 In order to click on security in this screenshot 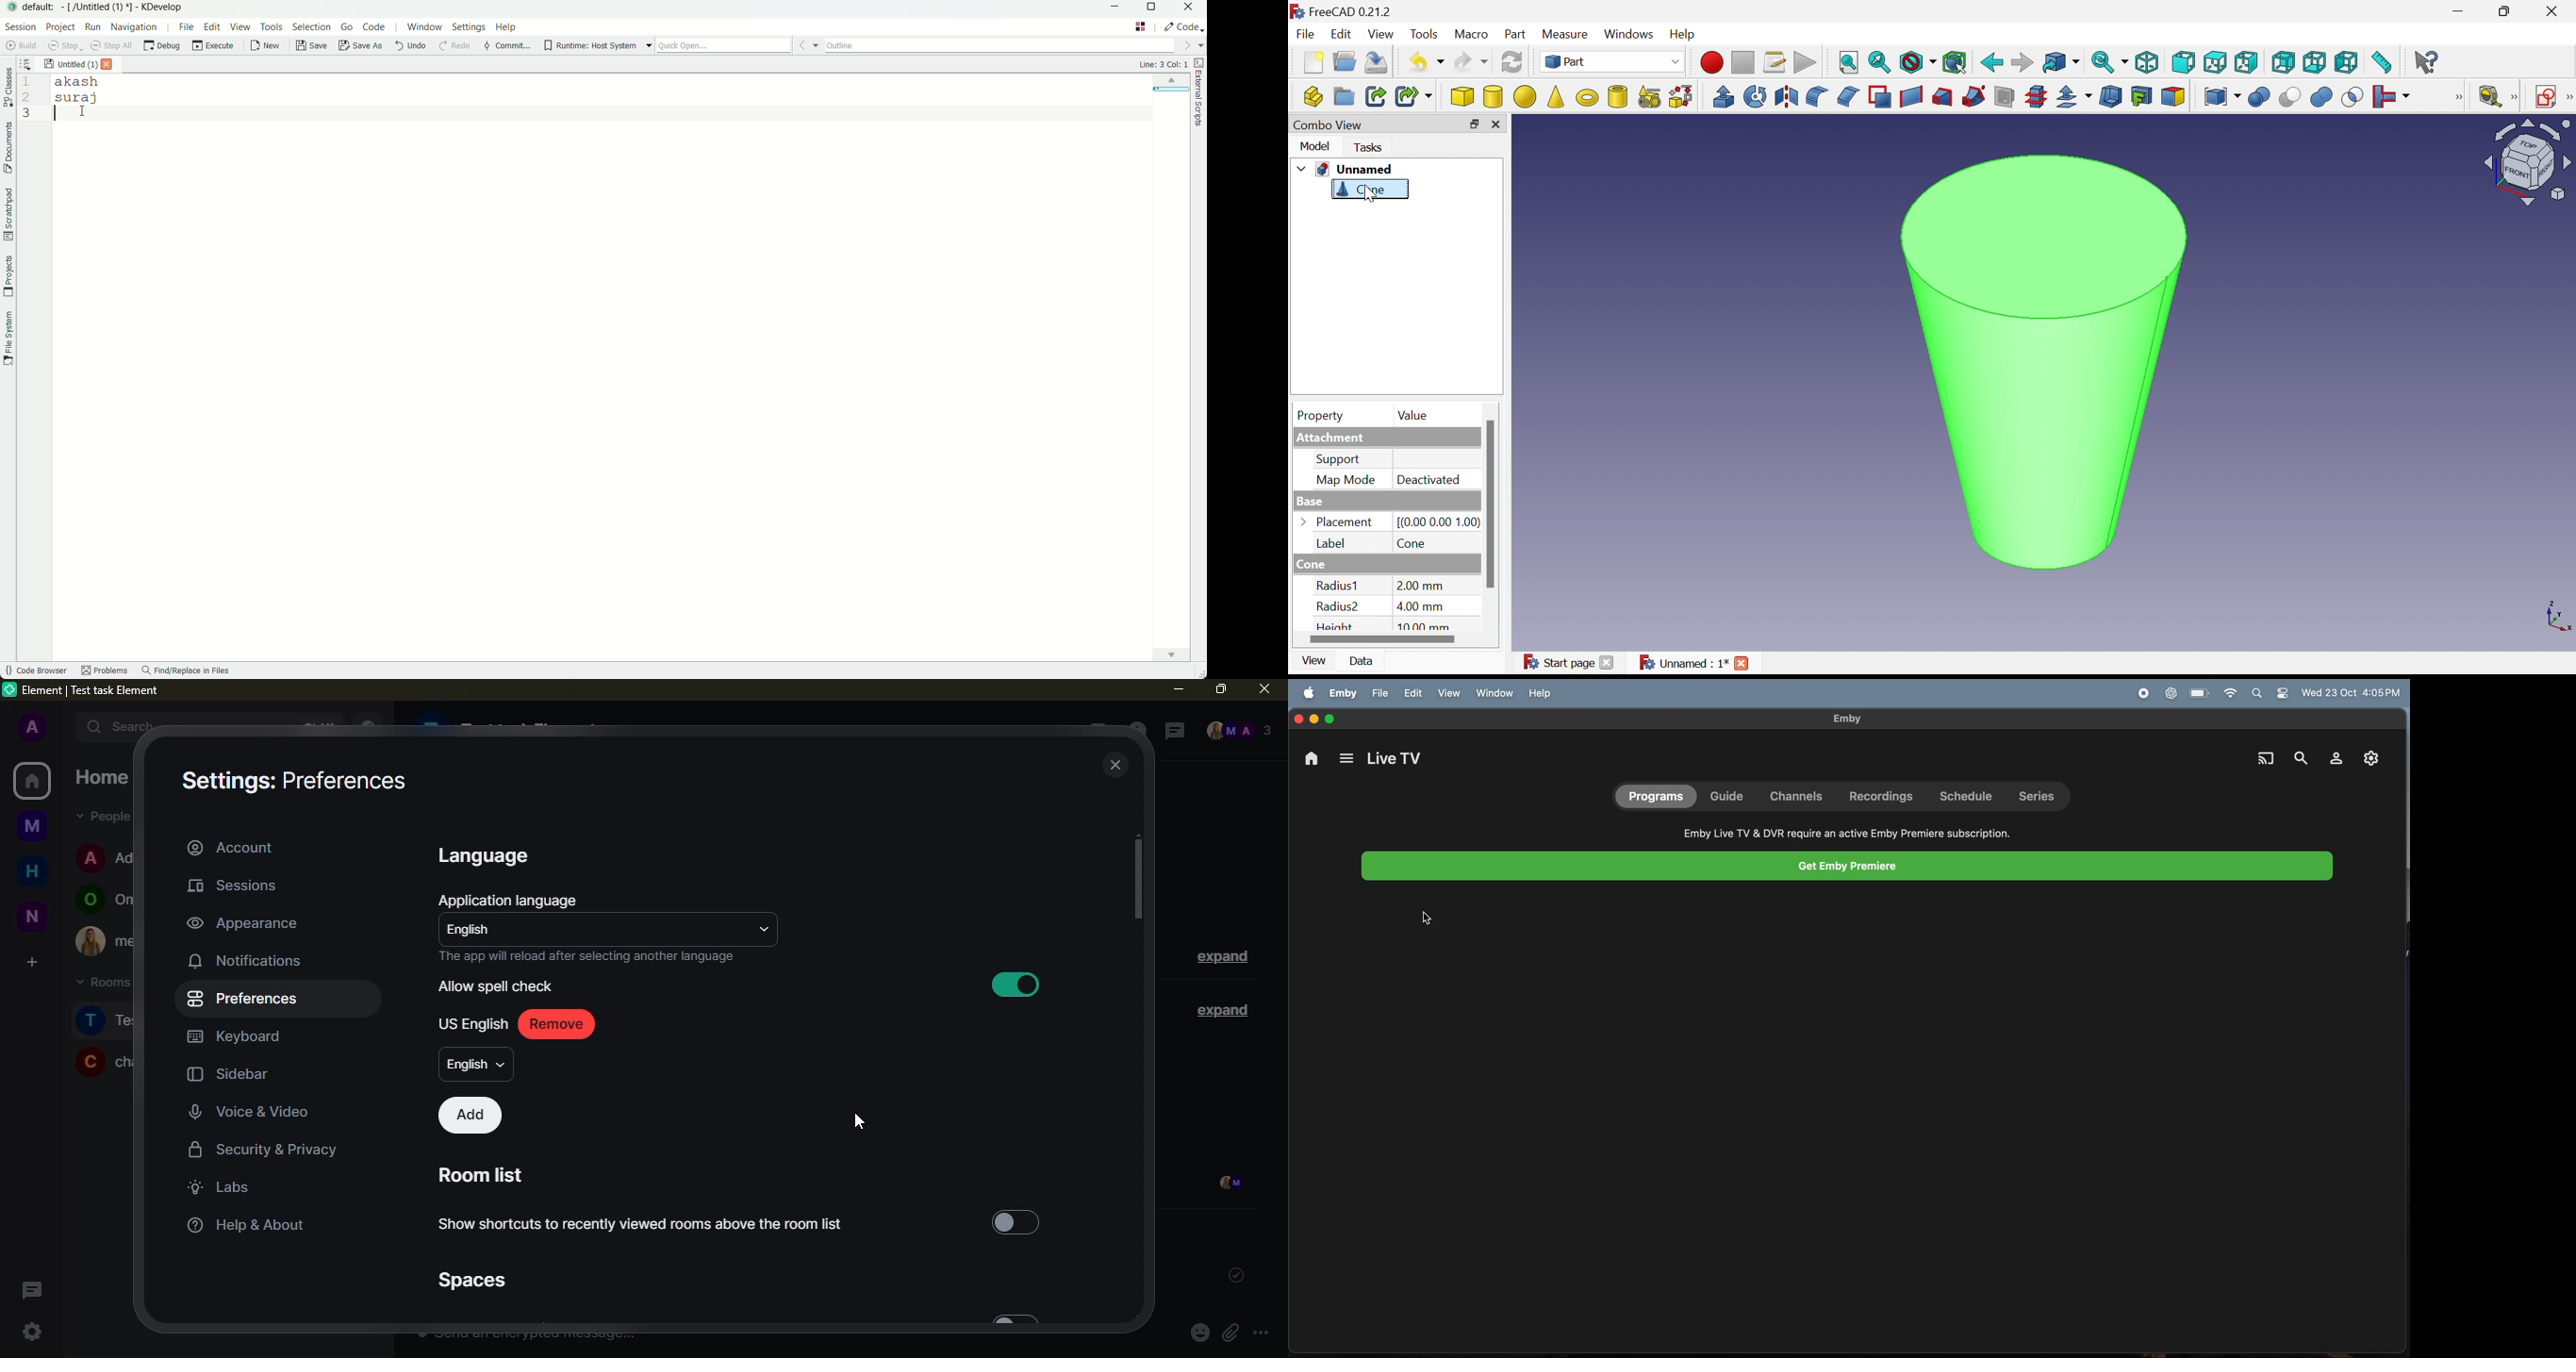, I will do `click(264, 1151)`.